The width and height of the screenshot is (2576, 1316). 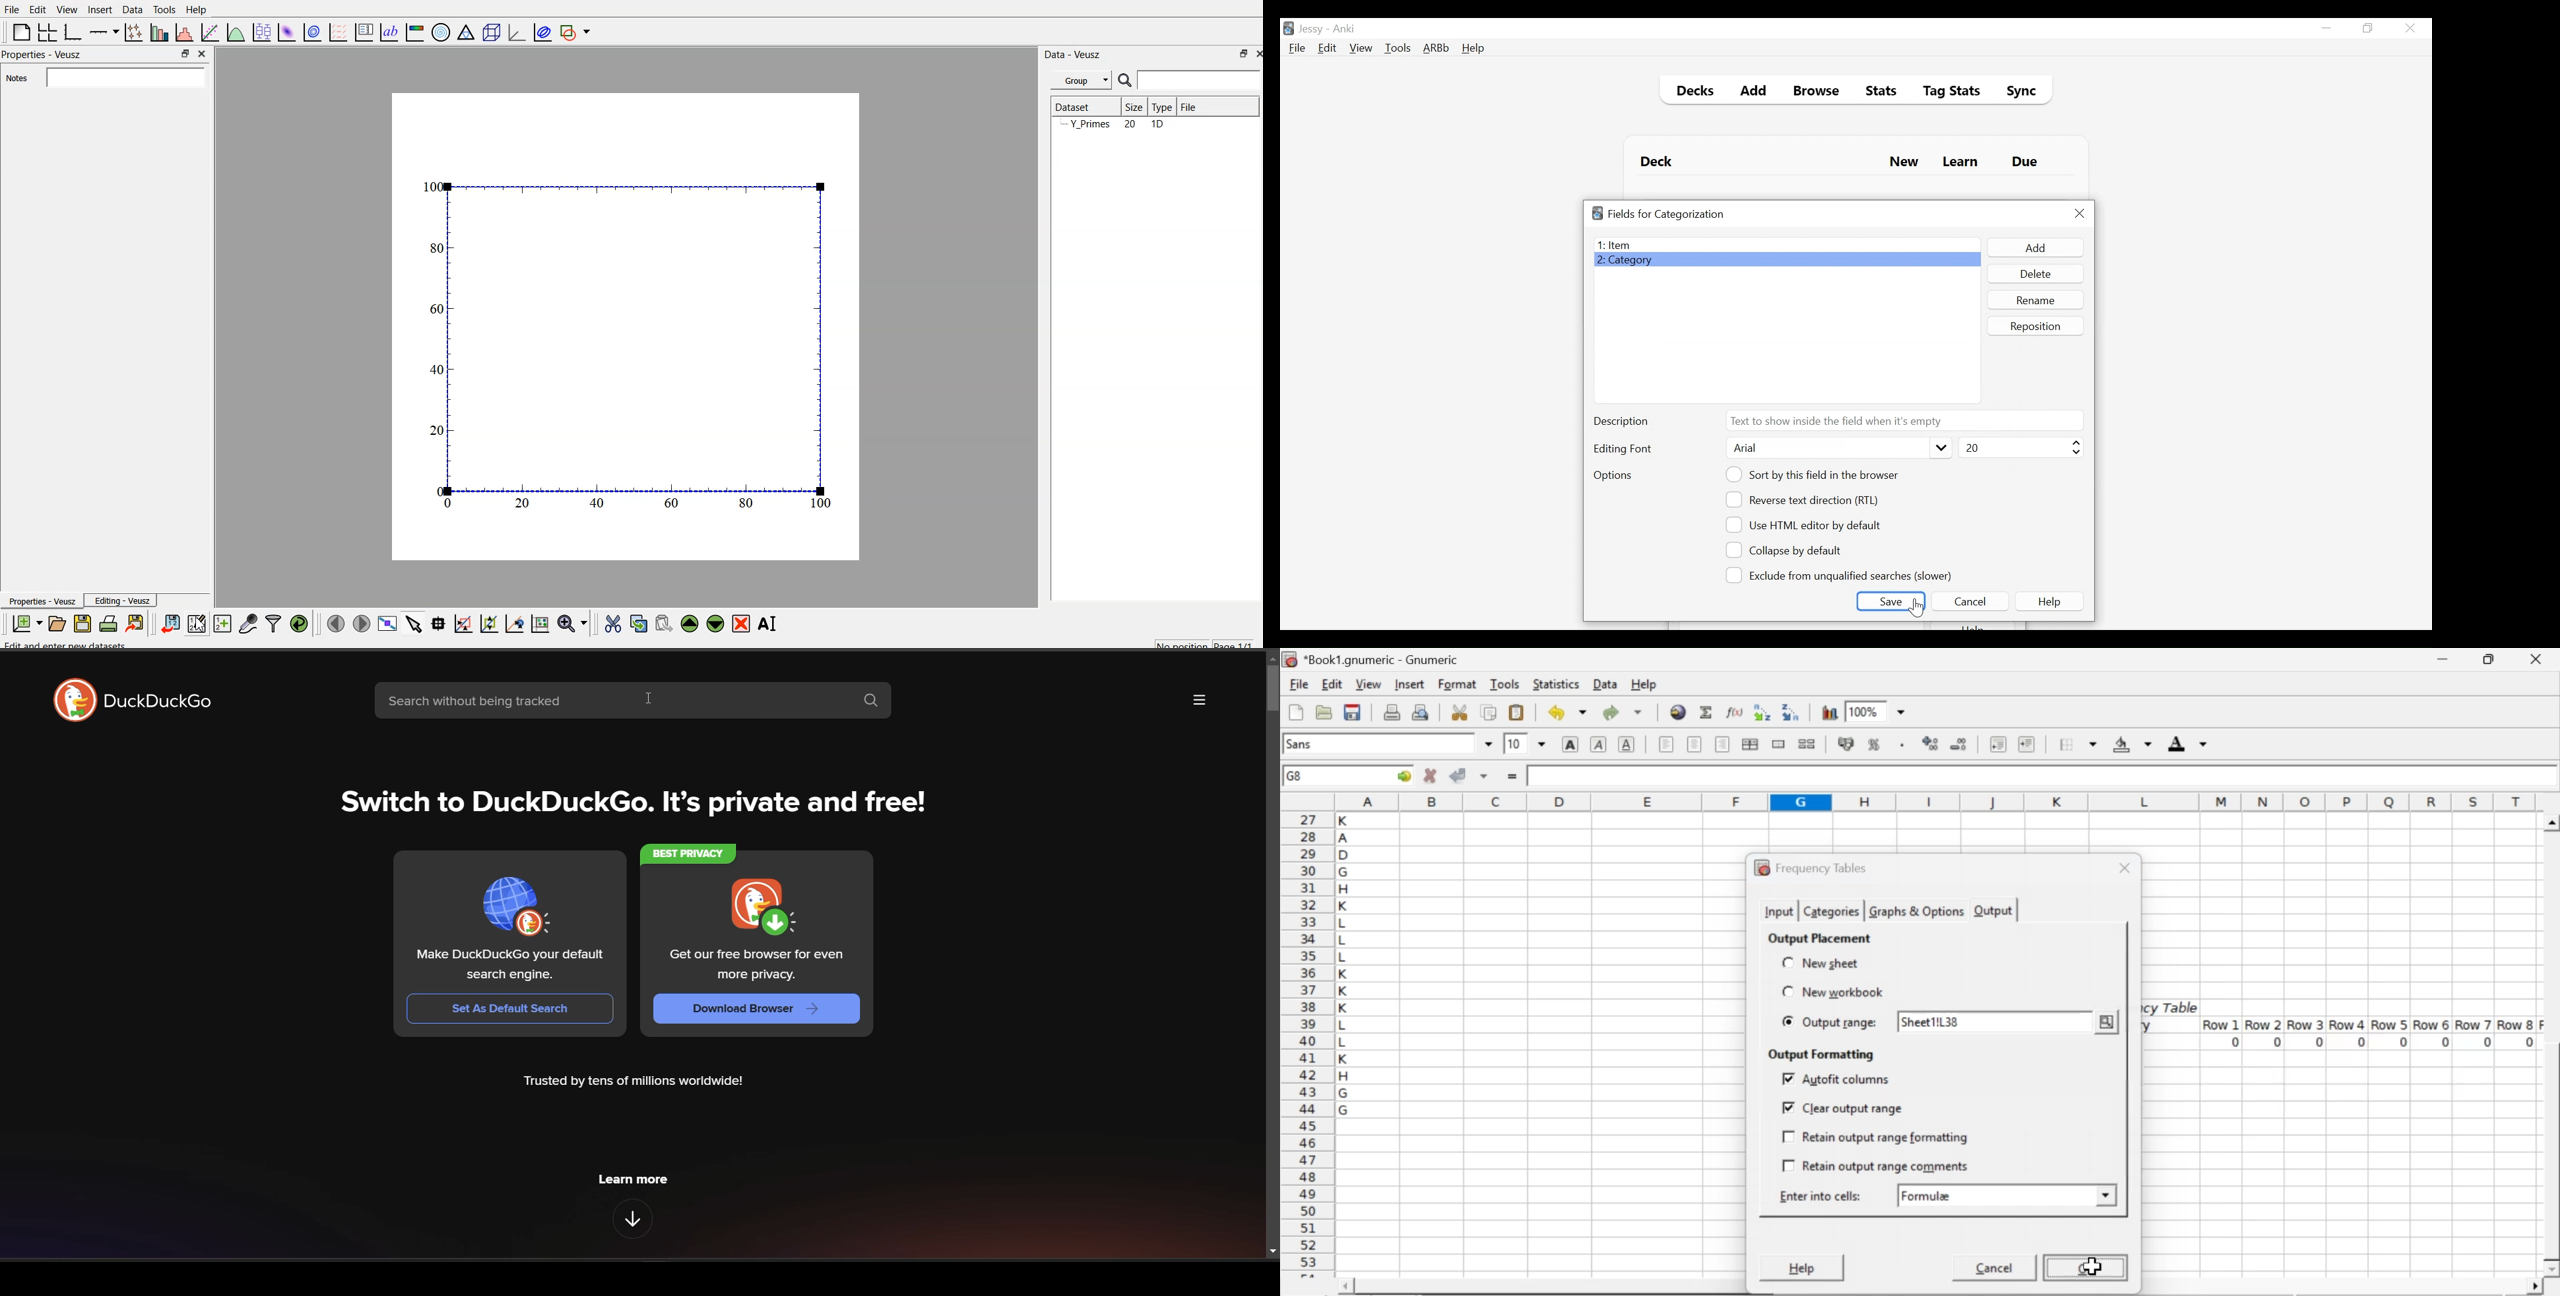 I want to click on vertical scroll bar, so click(x=1272, y=687).